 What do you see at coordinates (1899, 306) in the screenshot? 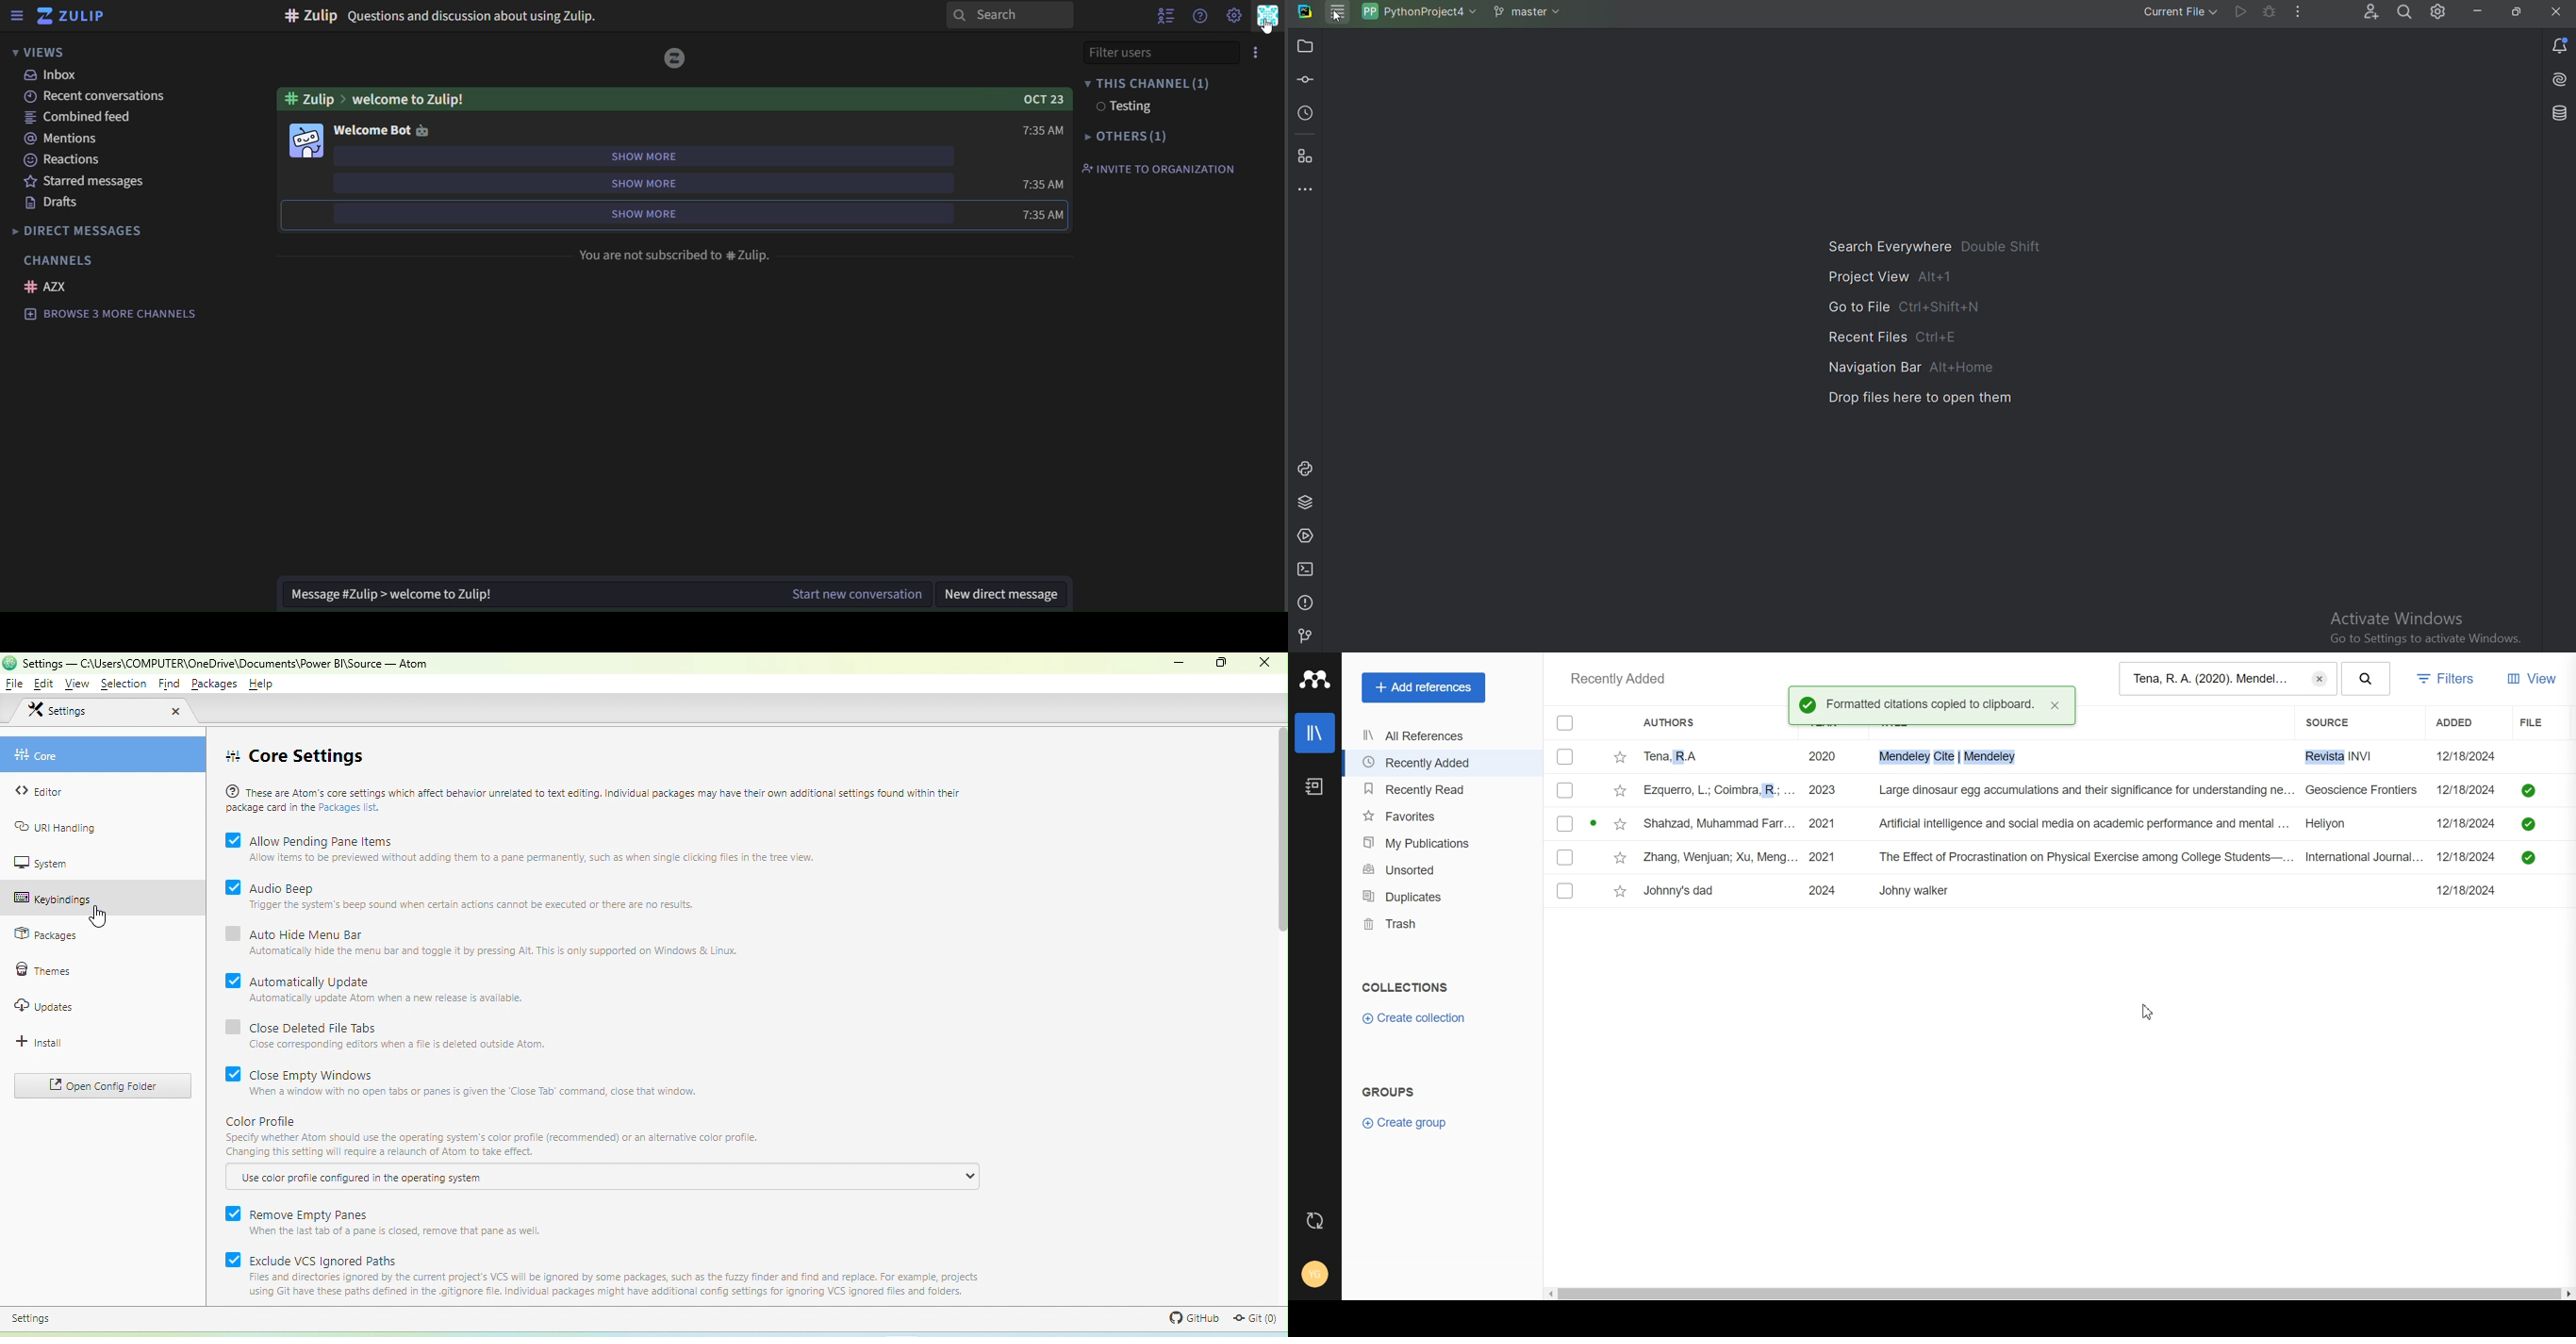
I see `Go to file` at bounding box center [1899, 306].